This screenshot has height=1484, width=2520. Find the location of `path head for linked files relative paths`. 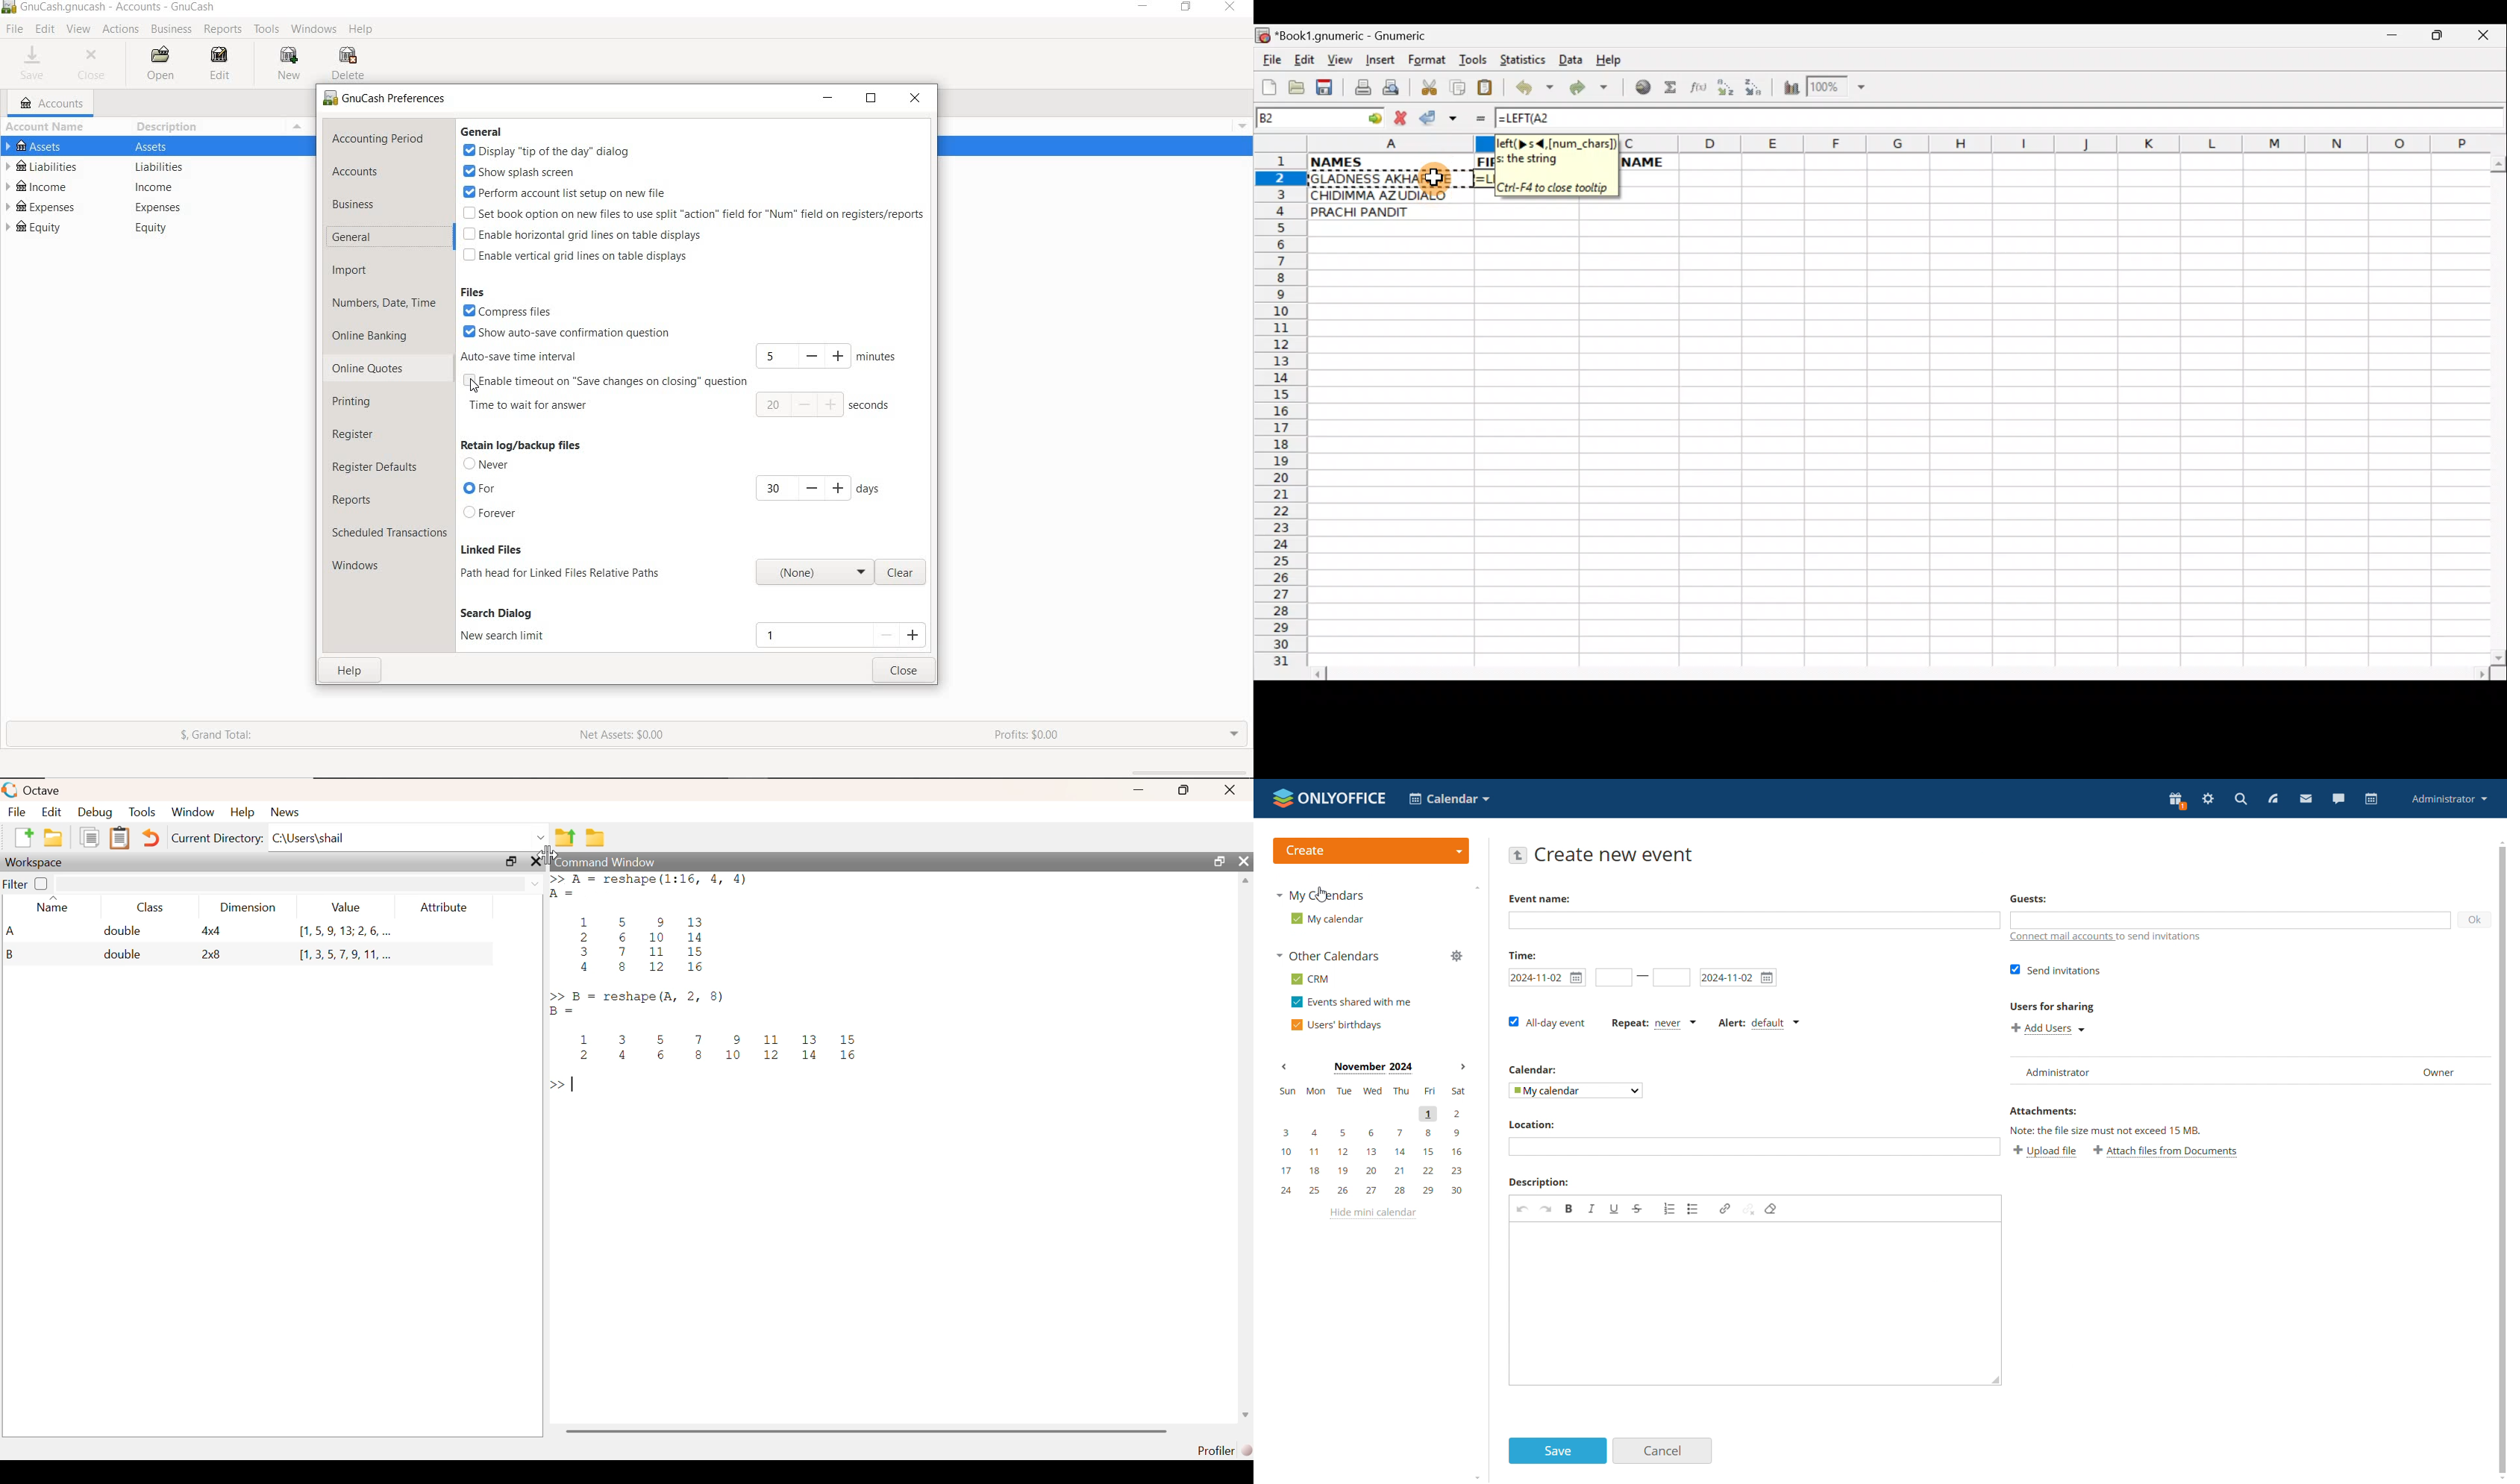

path head for linked files relative paths is located at coordinates (564, 572).